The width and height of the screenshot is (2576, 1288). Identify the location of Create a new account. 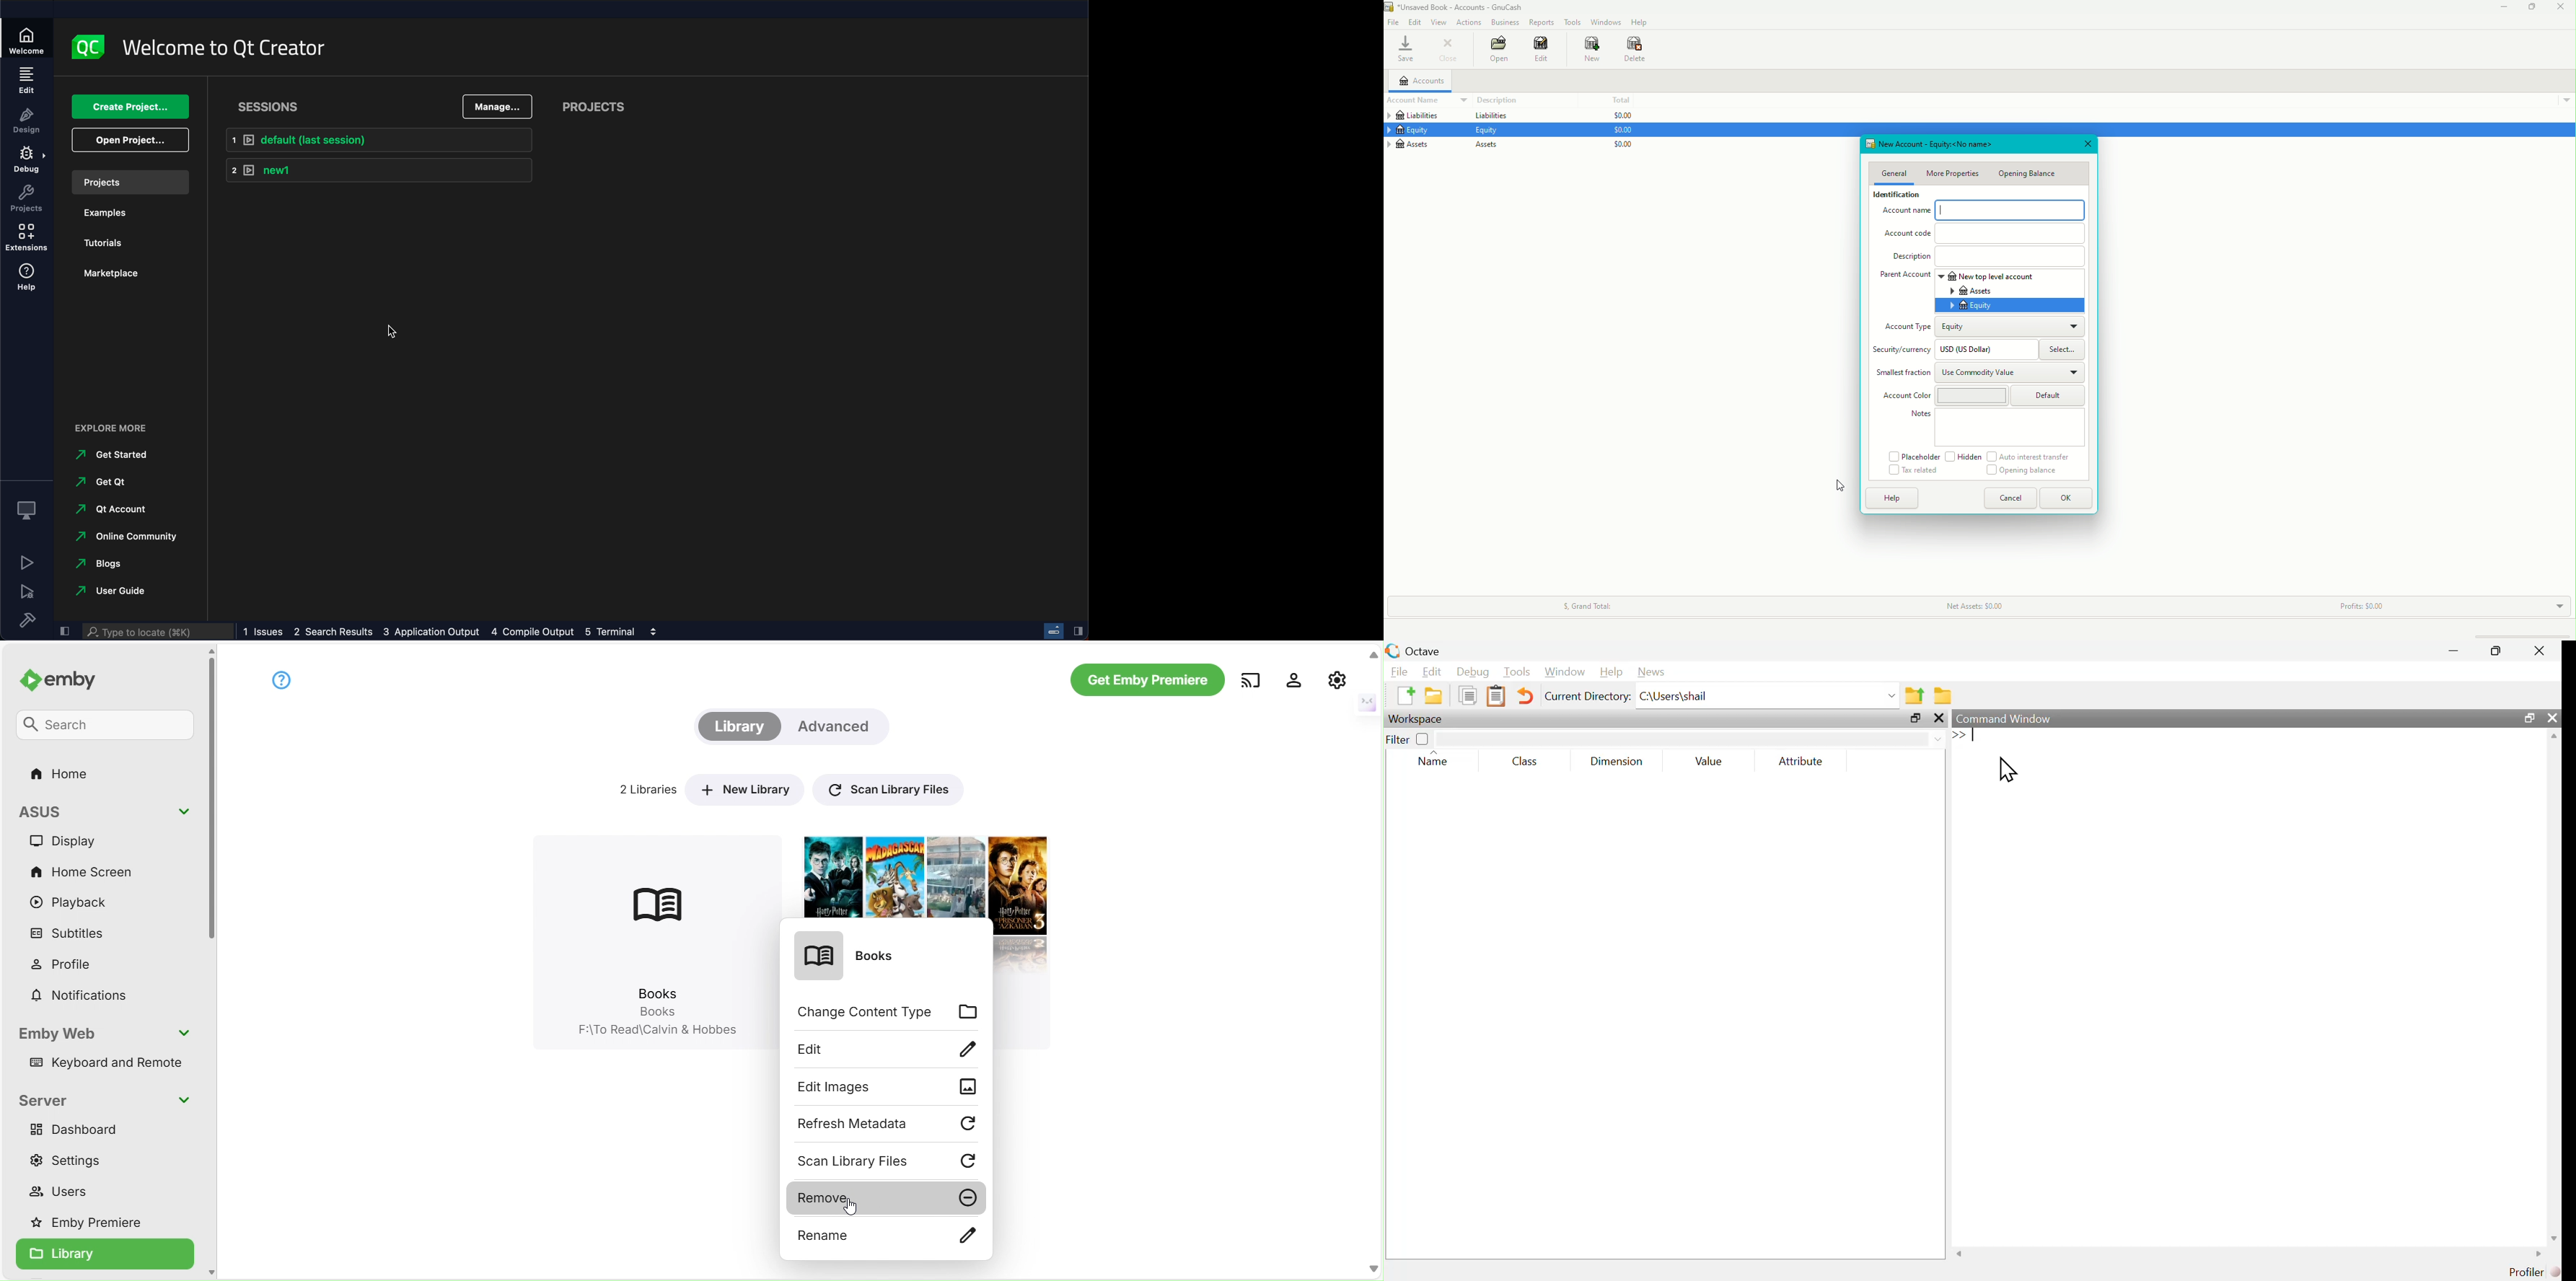
(1438, 630).